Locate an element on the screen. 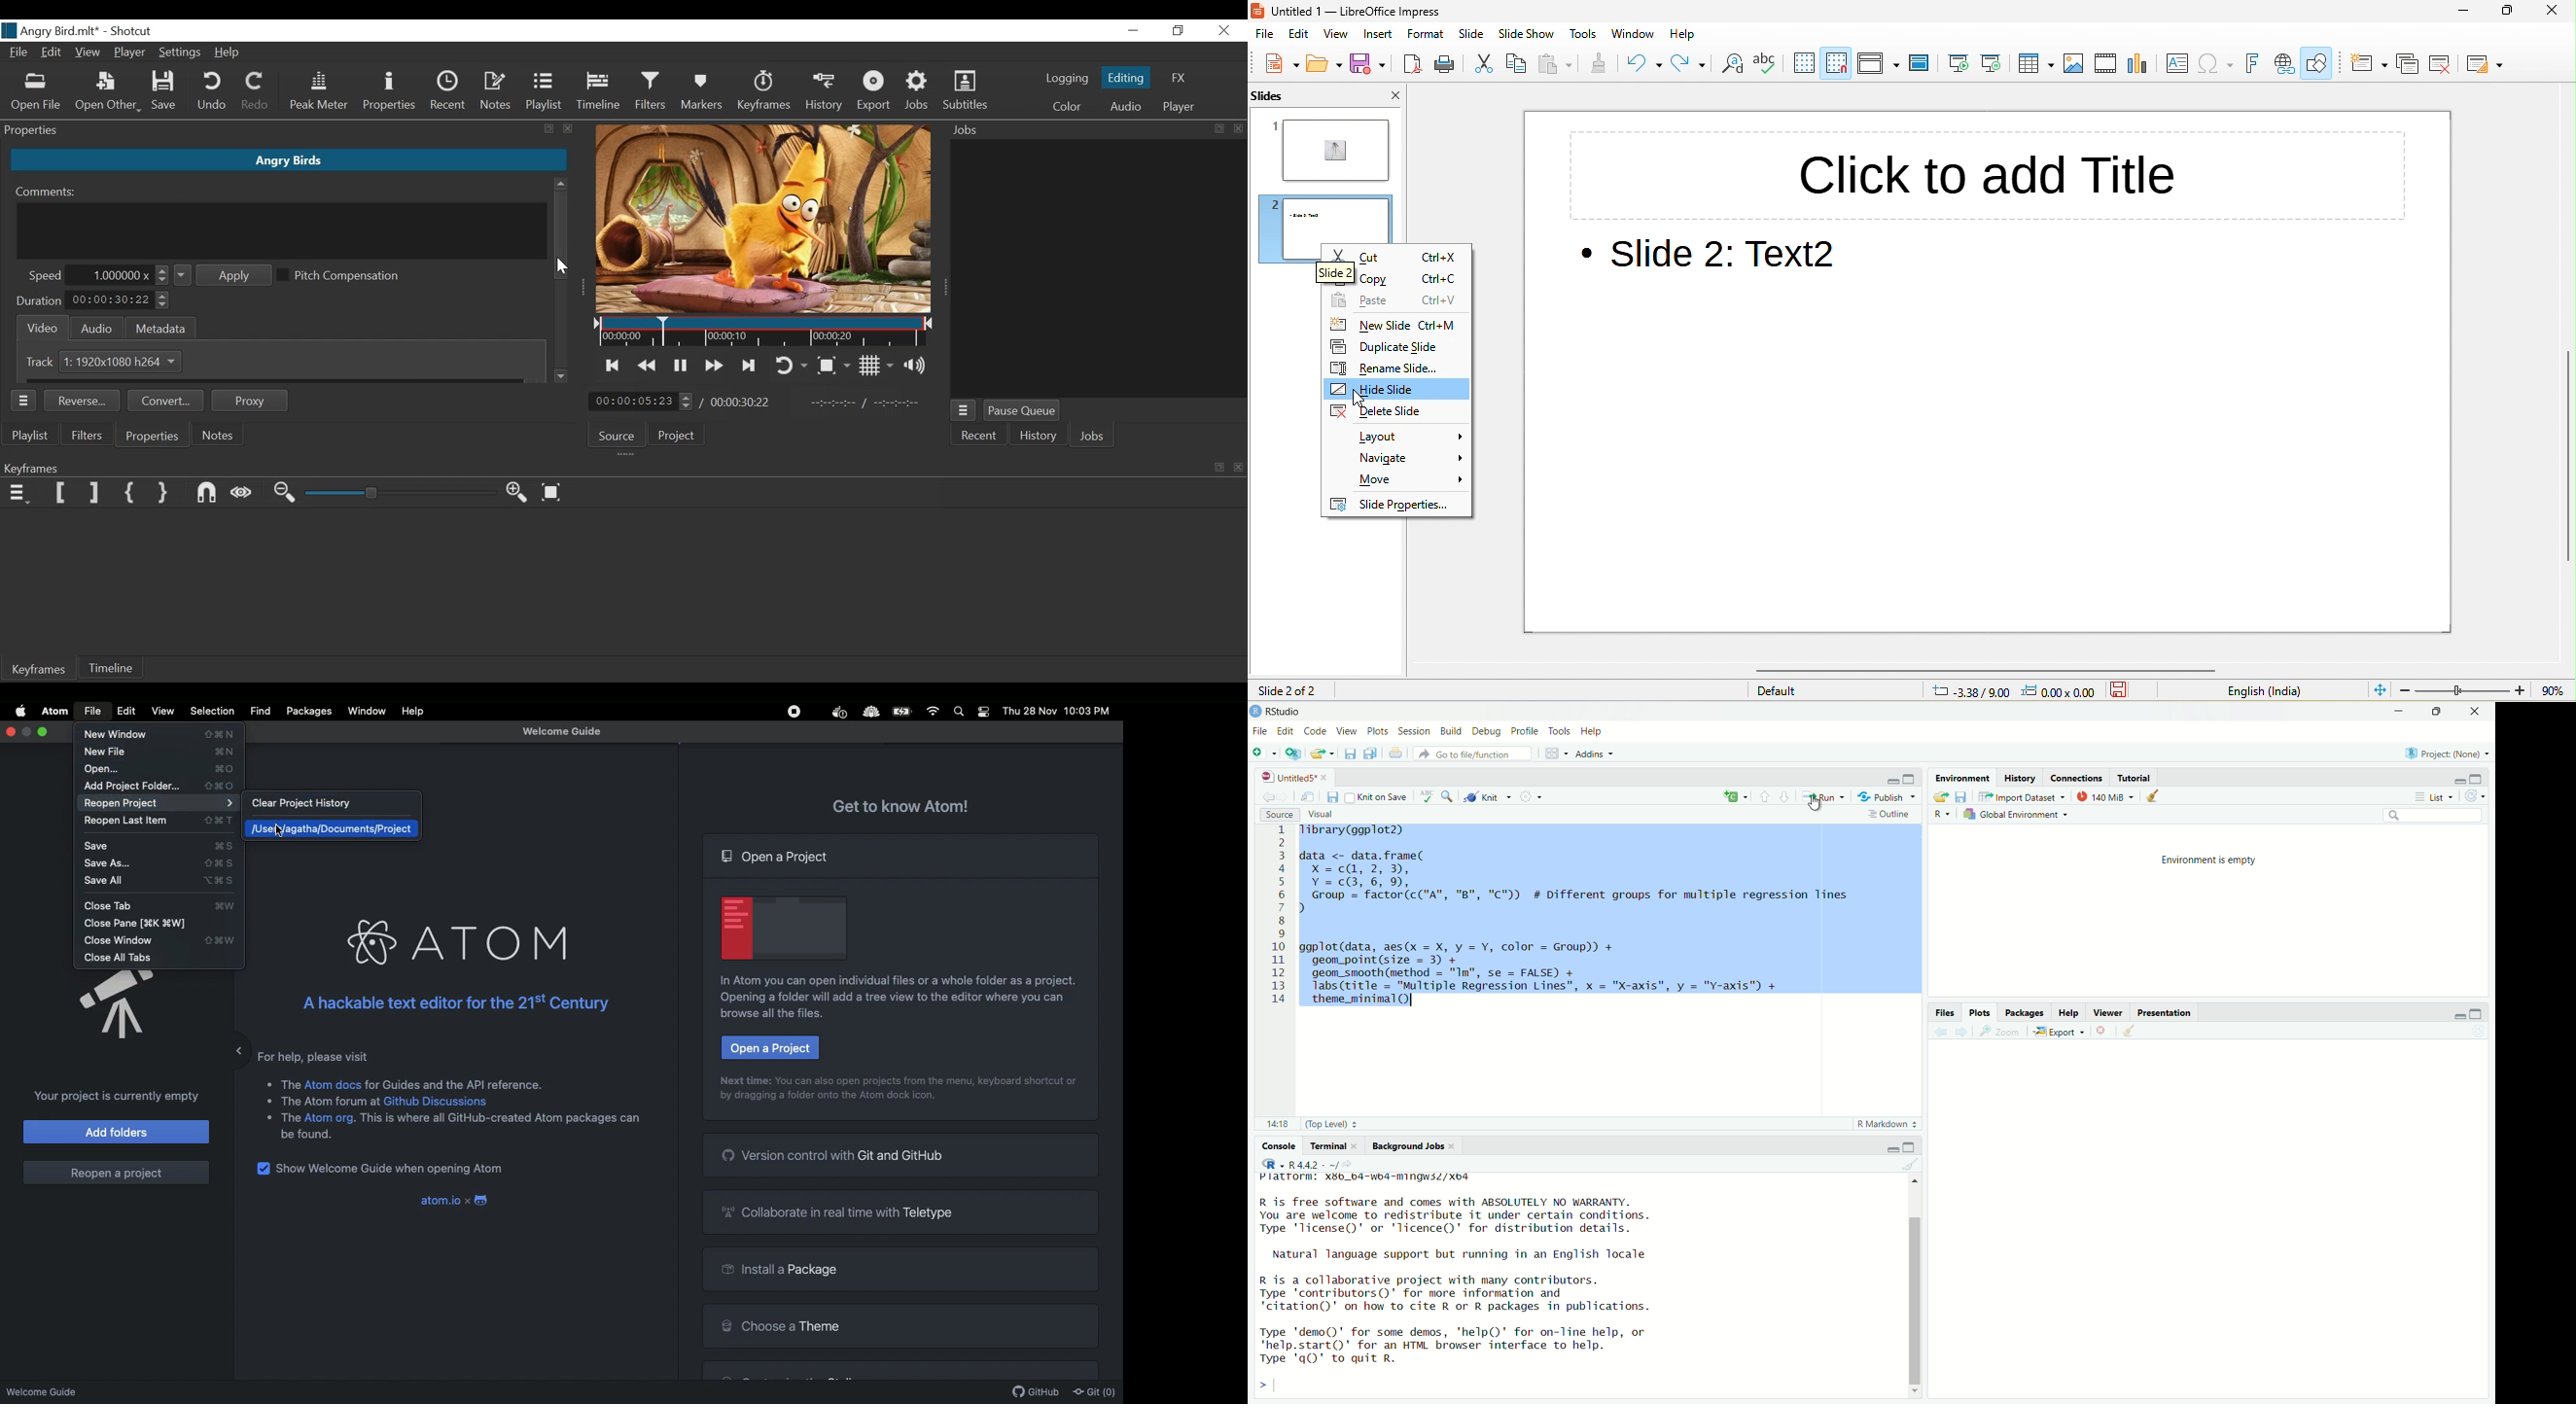  add file is located at coordinates (1266, 753).